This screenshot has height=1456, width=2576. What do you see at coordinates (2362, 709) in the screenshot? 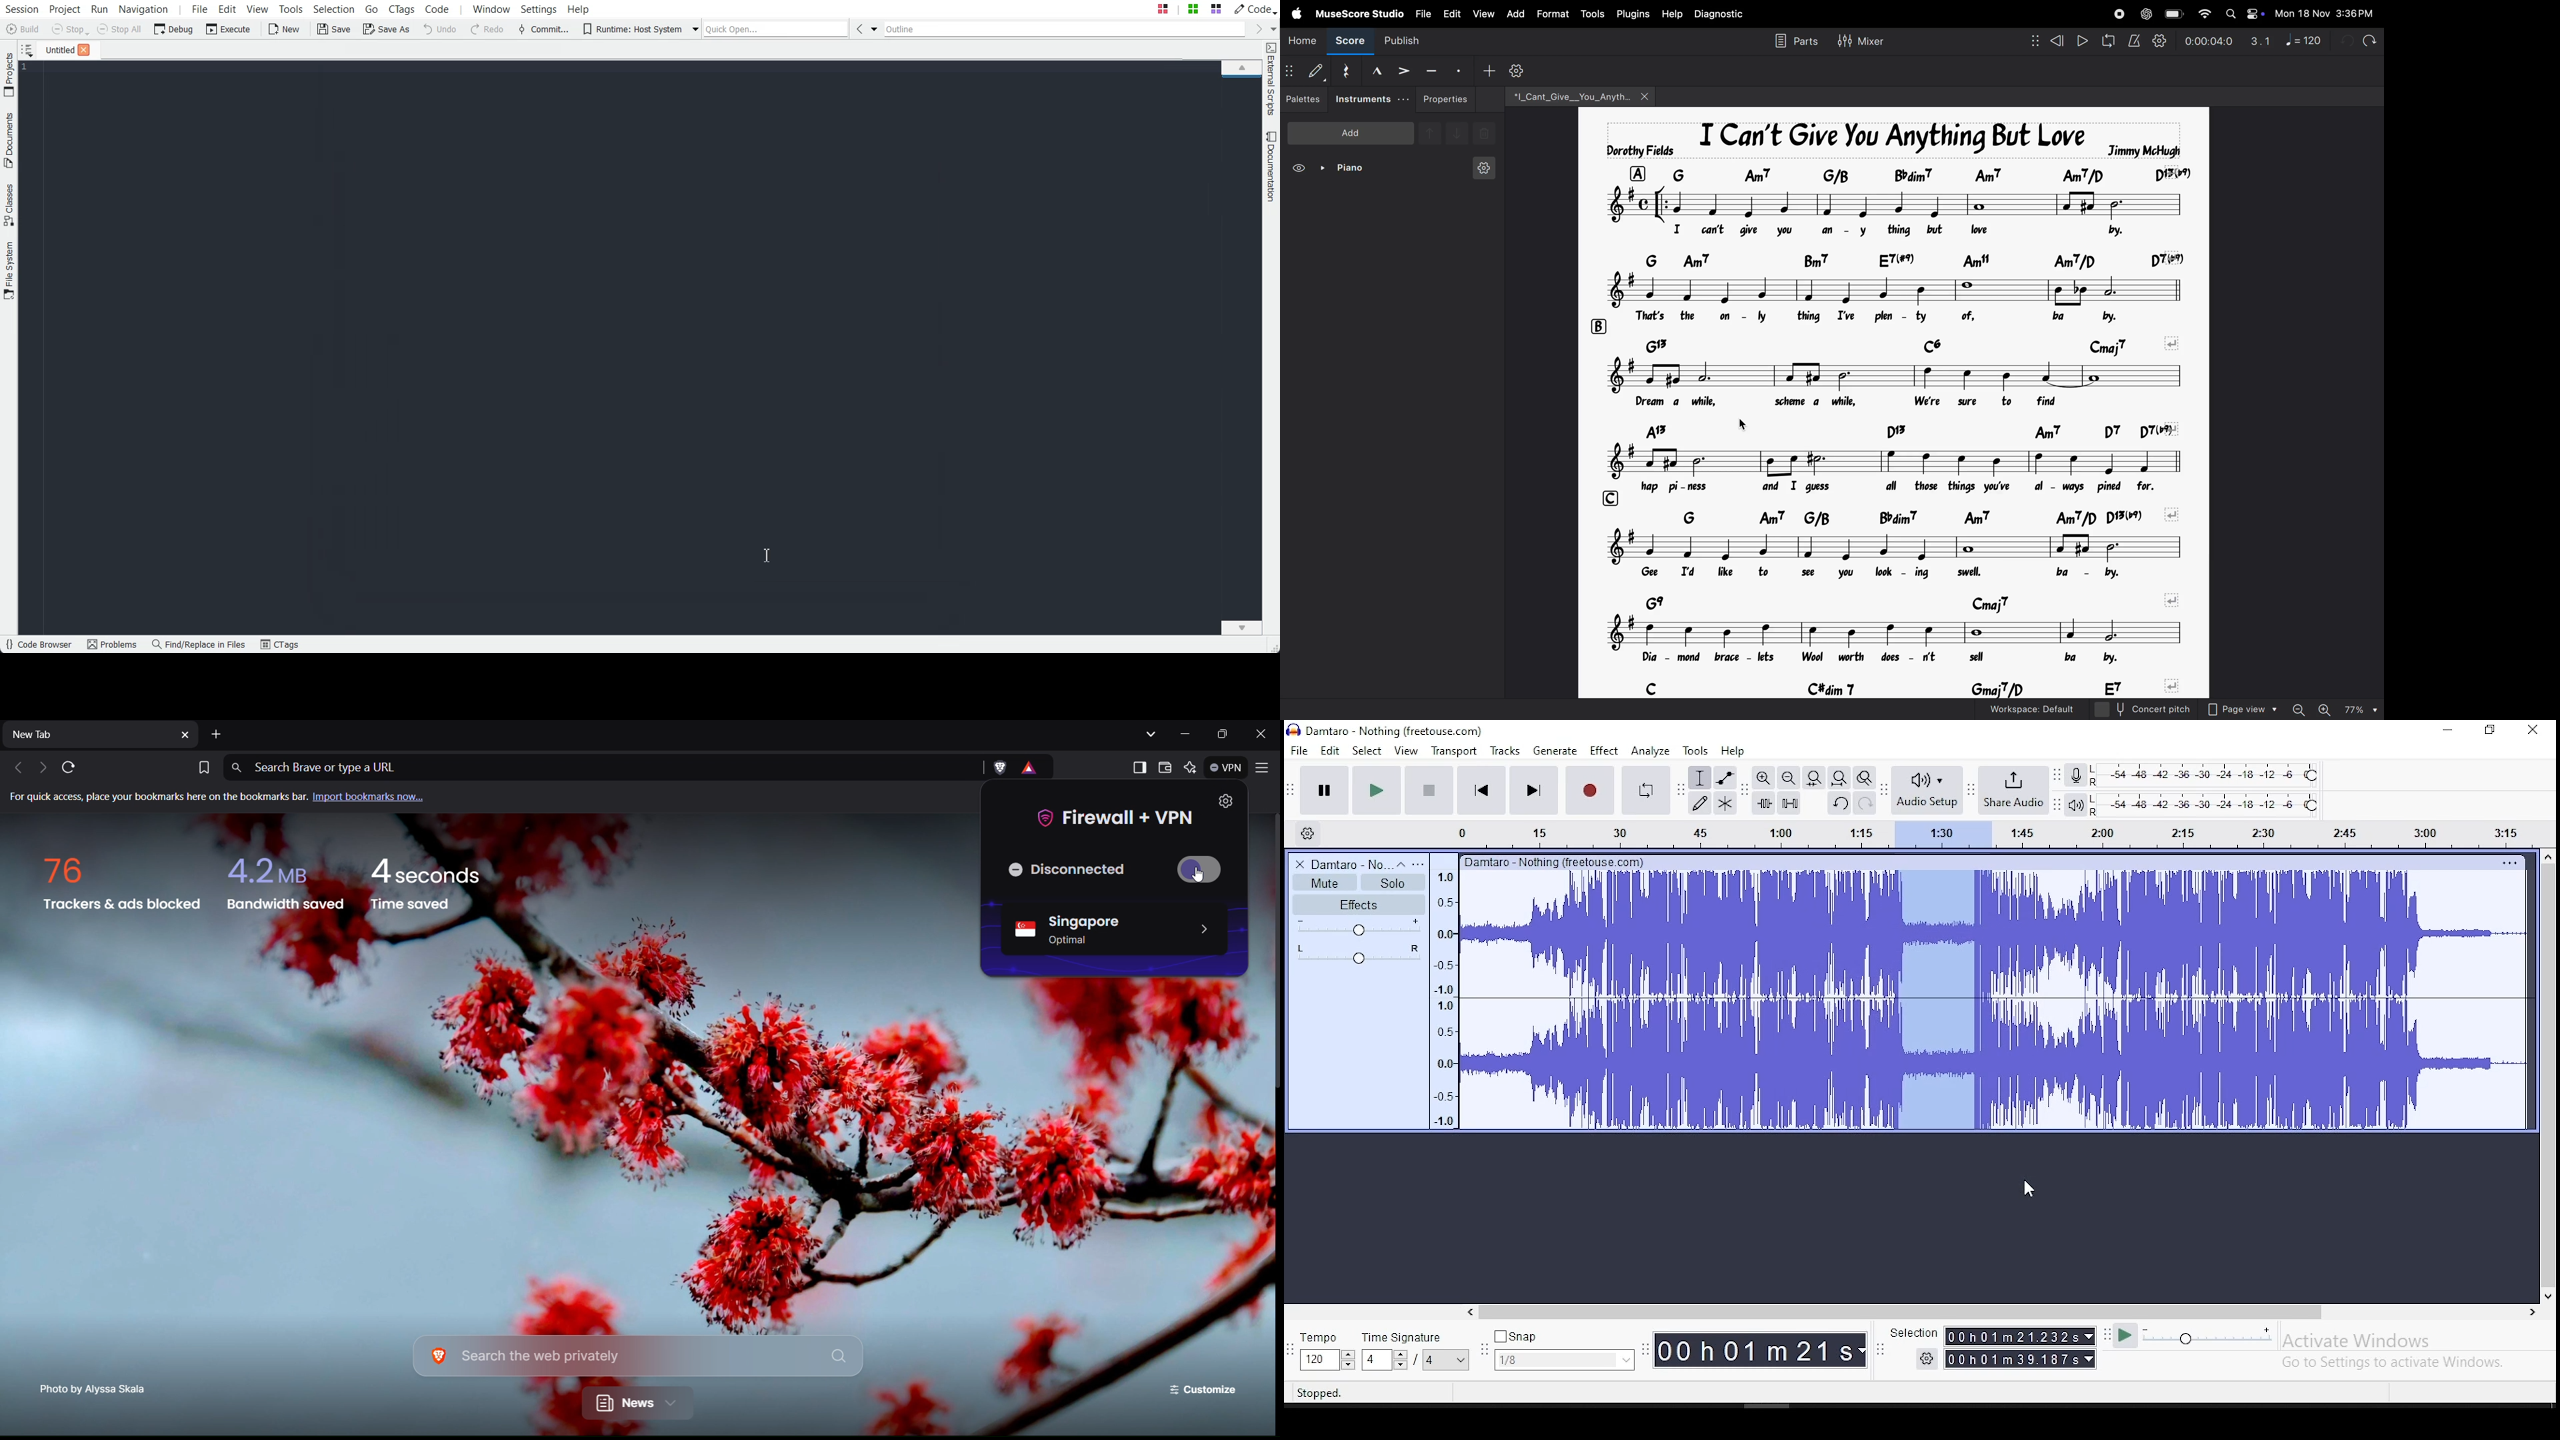
I see `zoom percentage` at bounding box center [2362, 709].